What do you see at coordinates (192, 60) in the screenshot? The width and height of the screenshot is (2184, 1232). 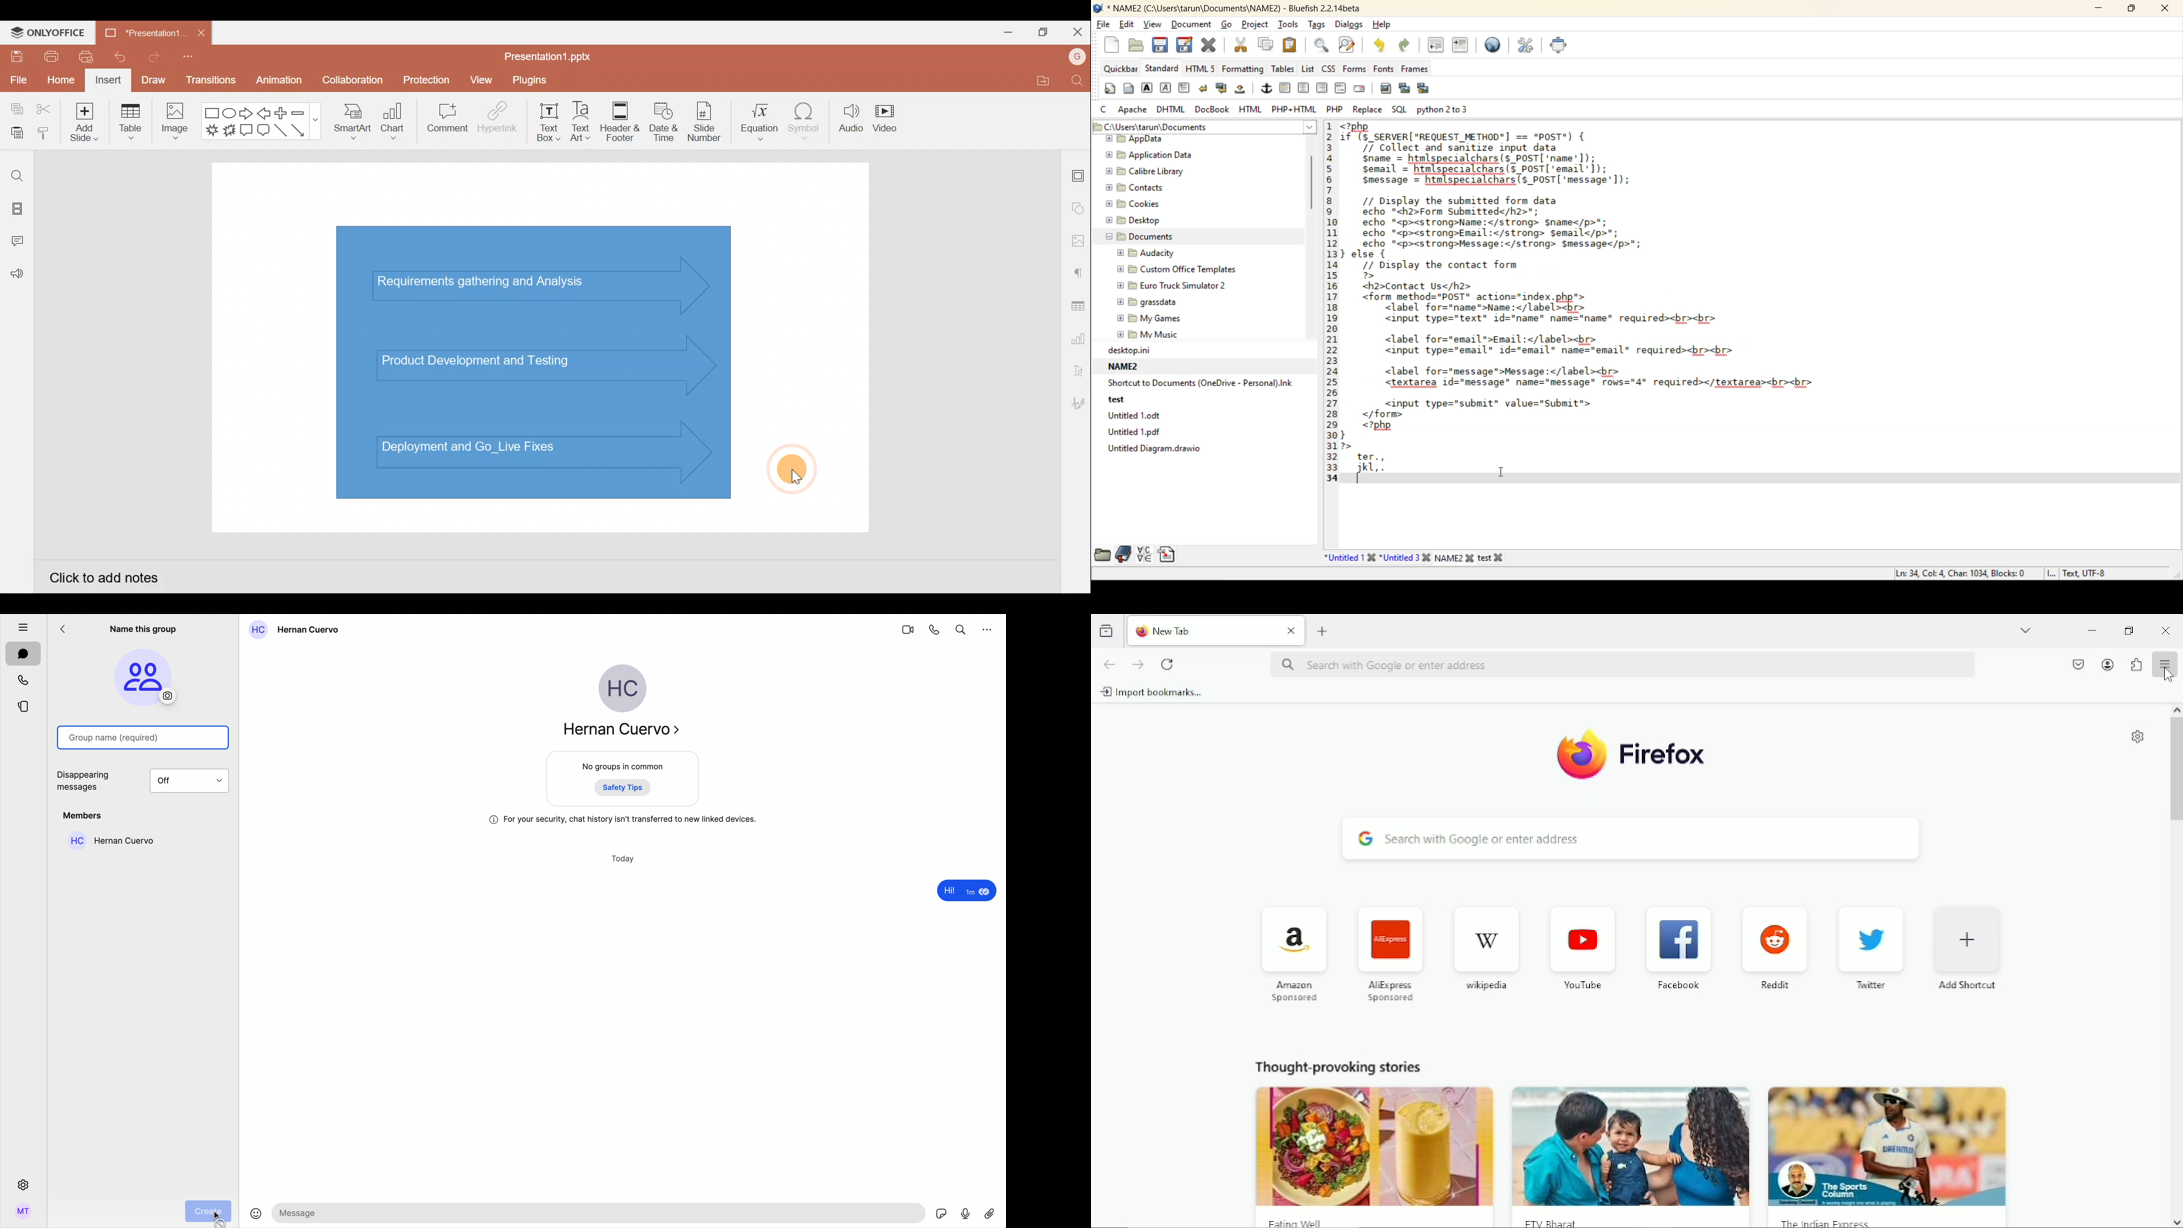 I see `Customize quick access toolbar` at bounding box center [192, 60].